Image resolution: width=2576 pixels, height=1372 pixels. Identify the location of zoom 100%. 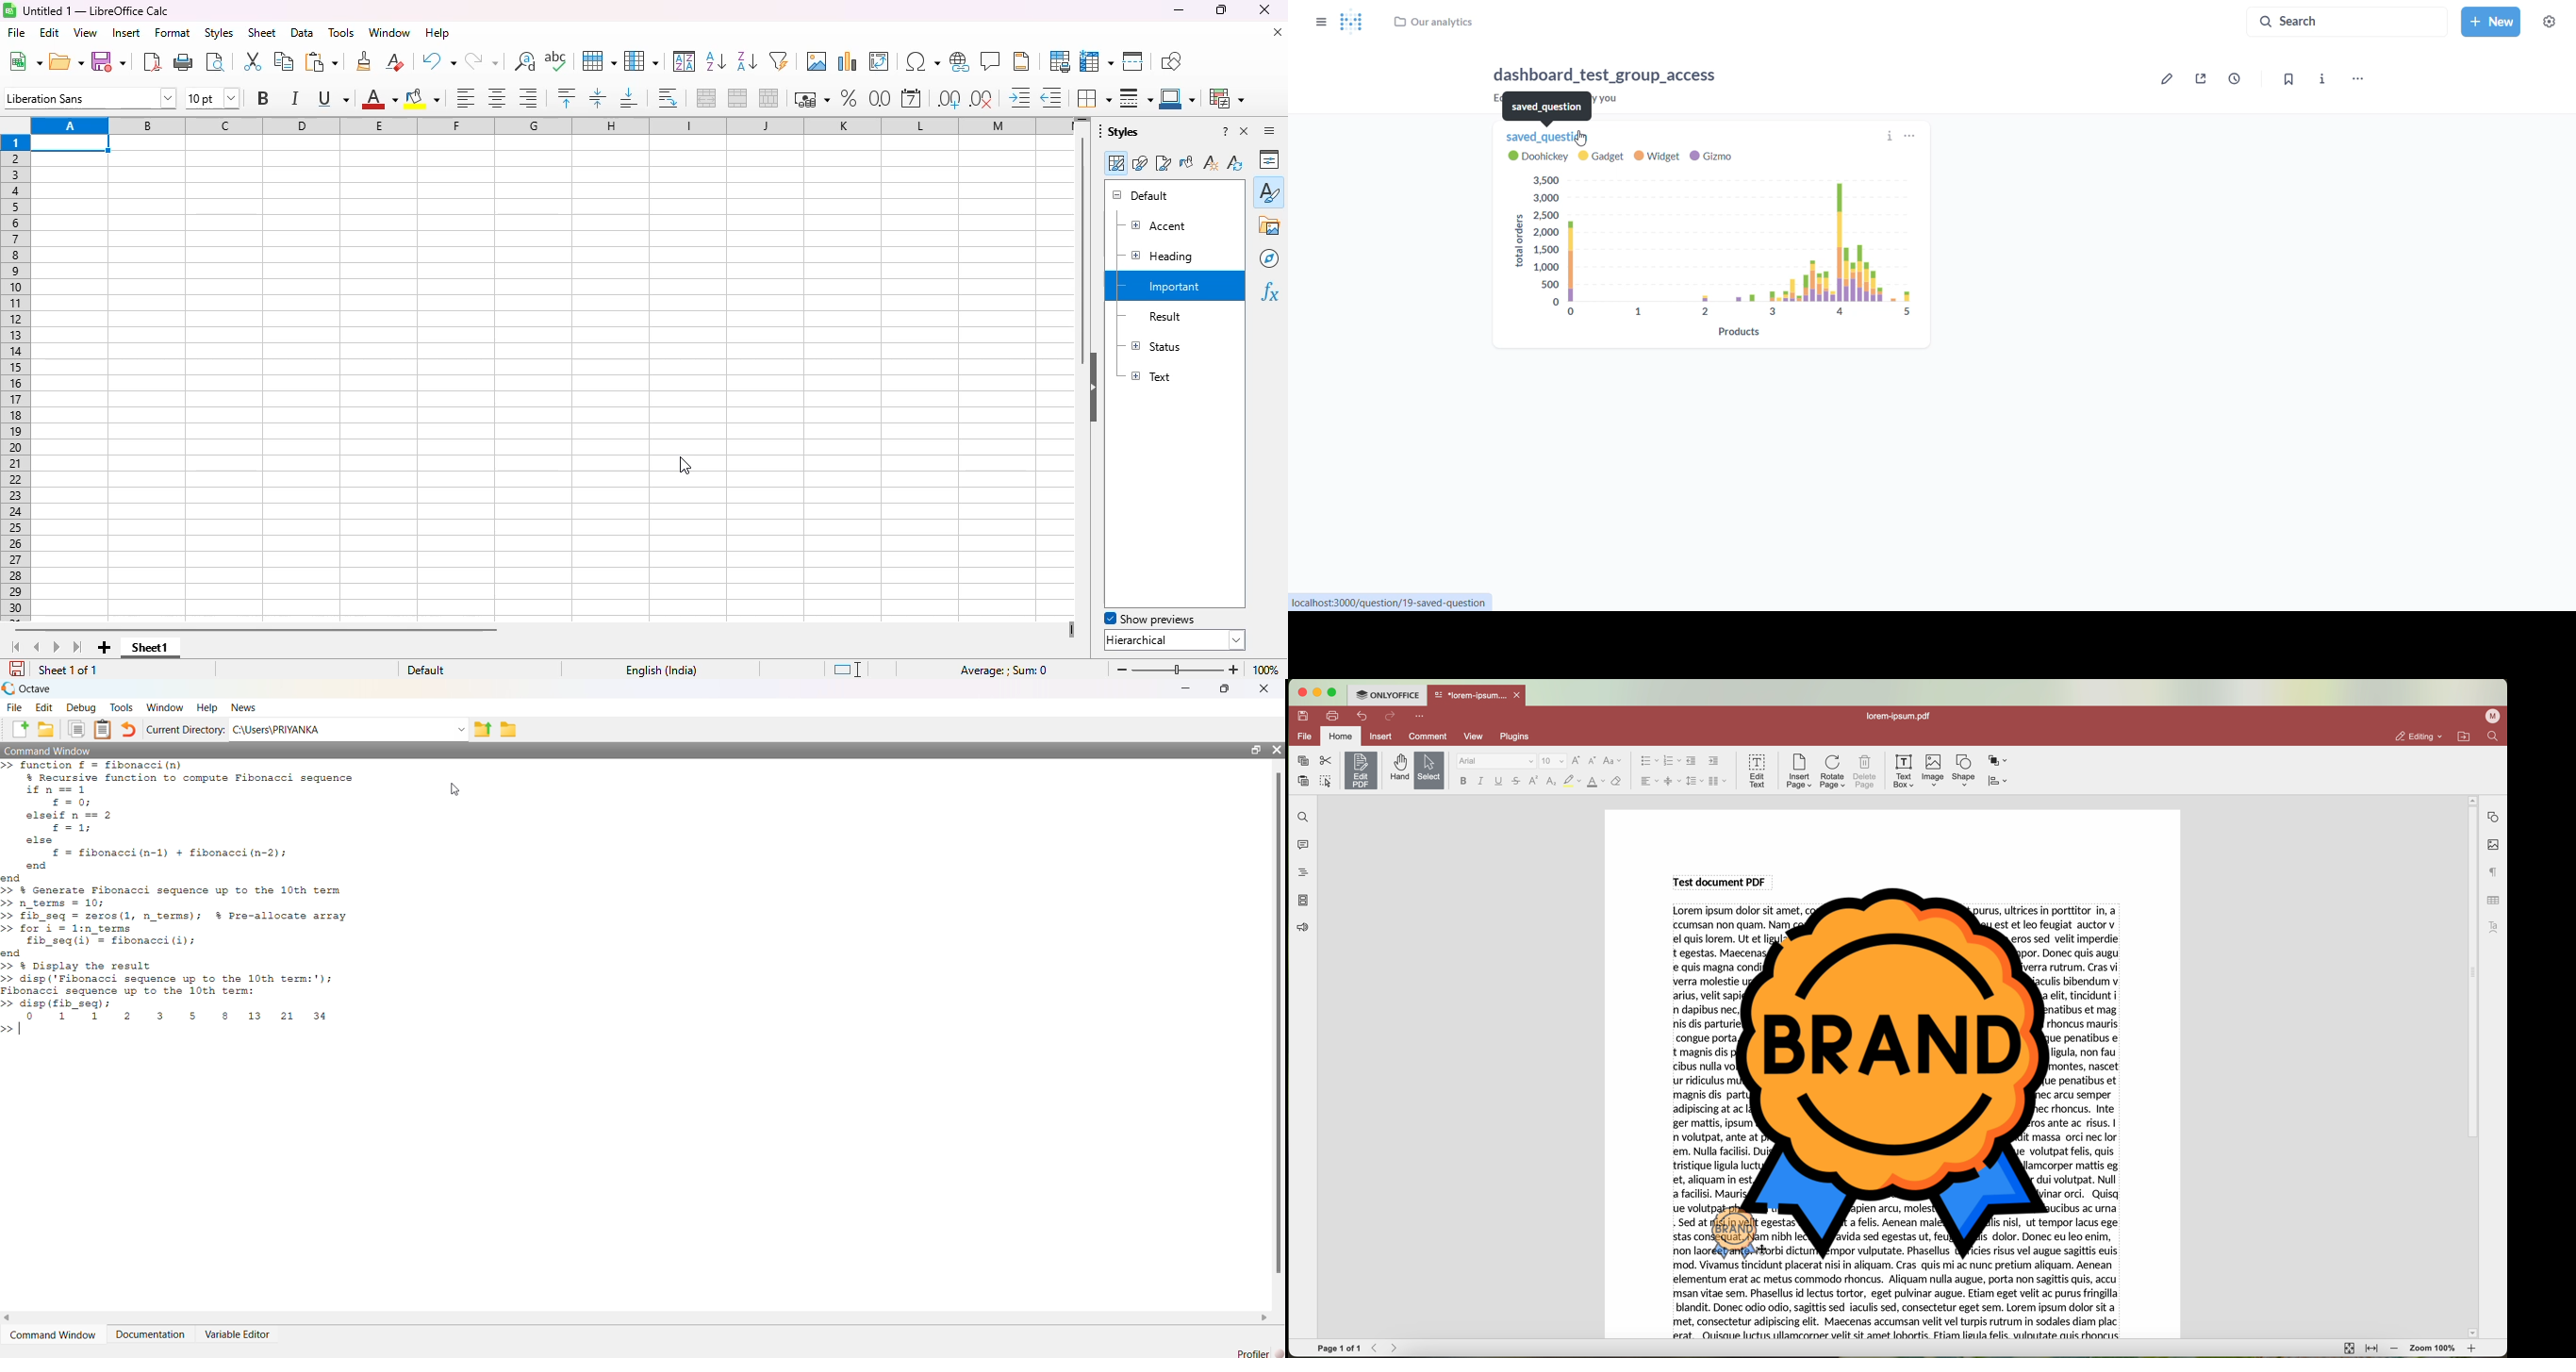
(2434, 1350).